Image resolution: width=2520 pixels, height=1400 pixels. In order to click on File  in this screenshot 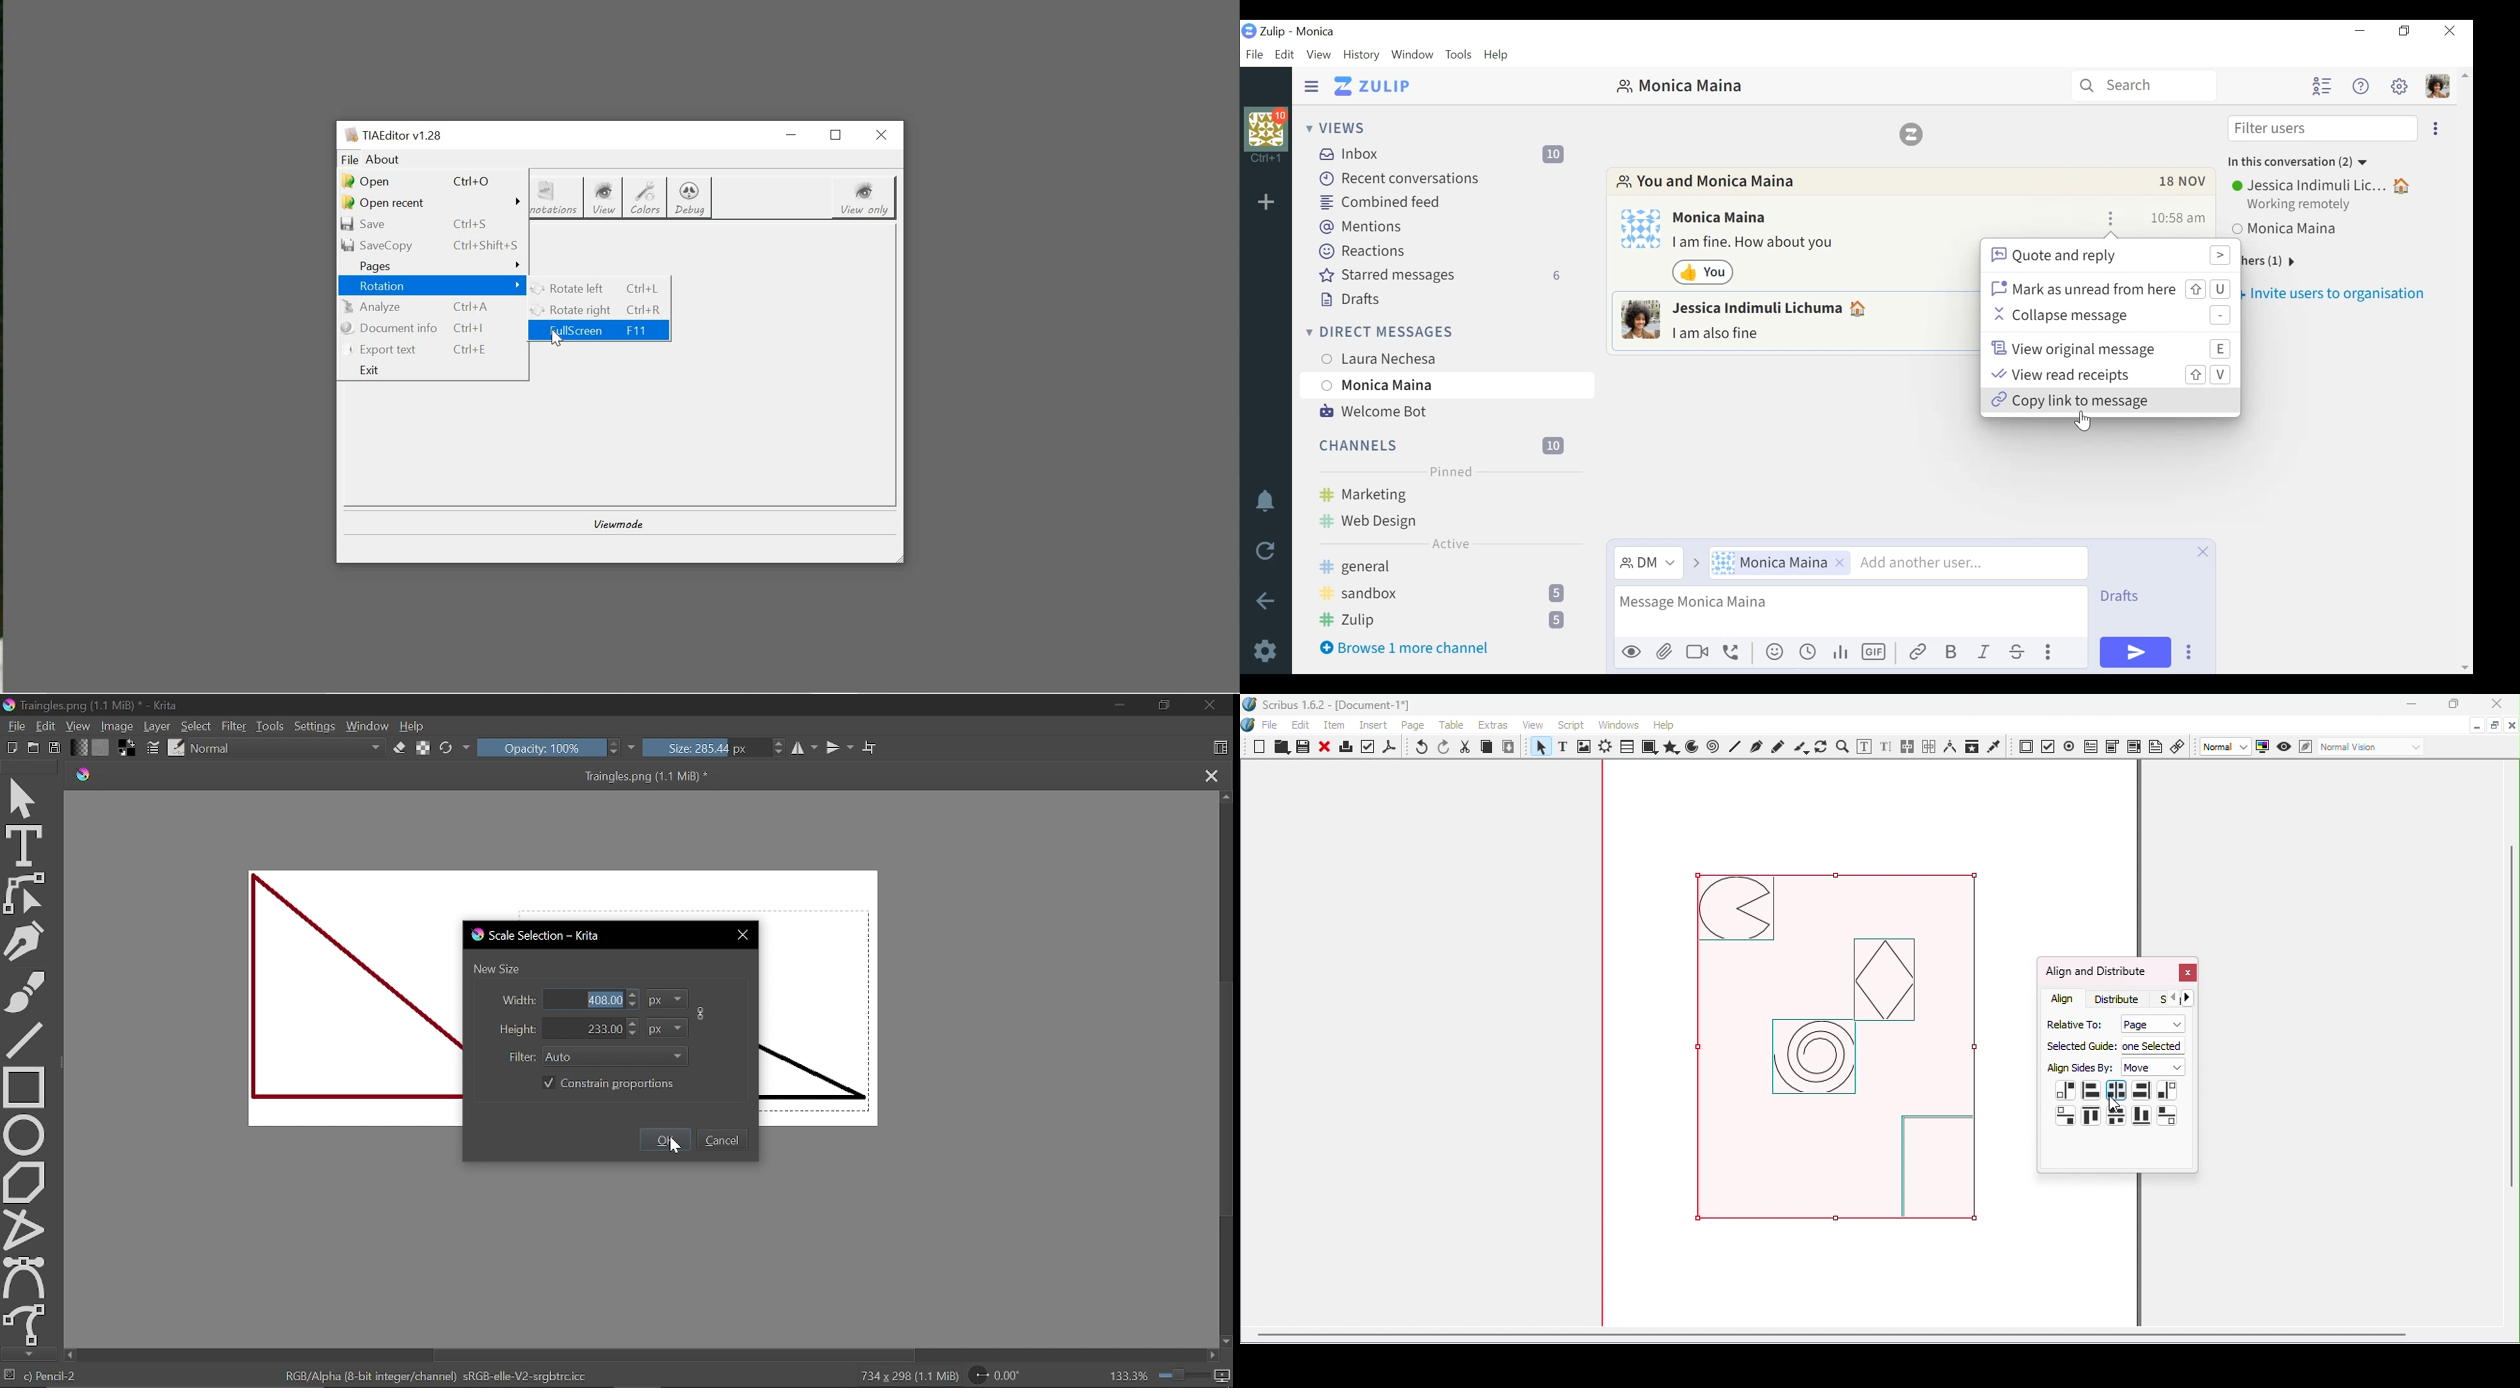, I will do `click(1255, 54)`.